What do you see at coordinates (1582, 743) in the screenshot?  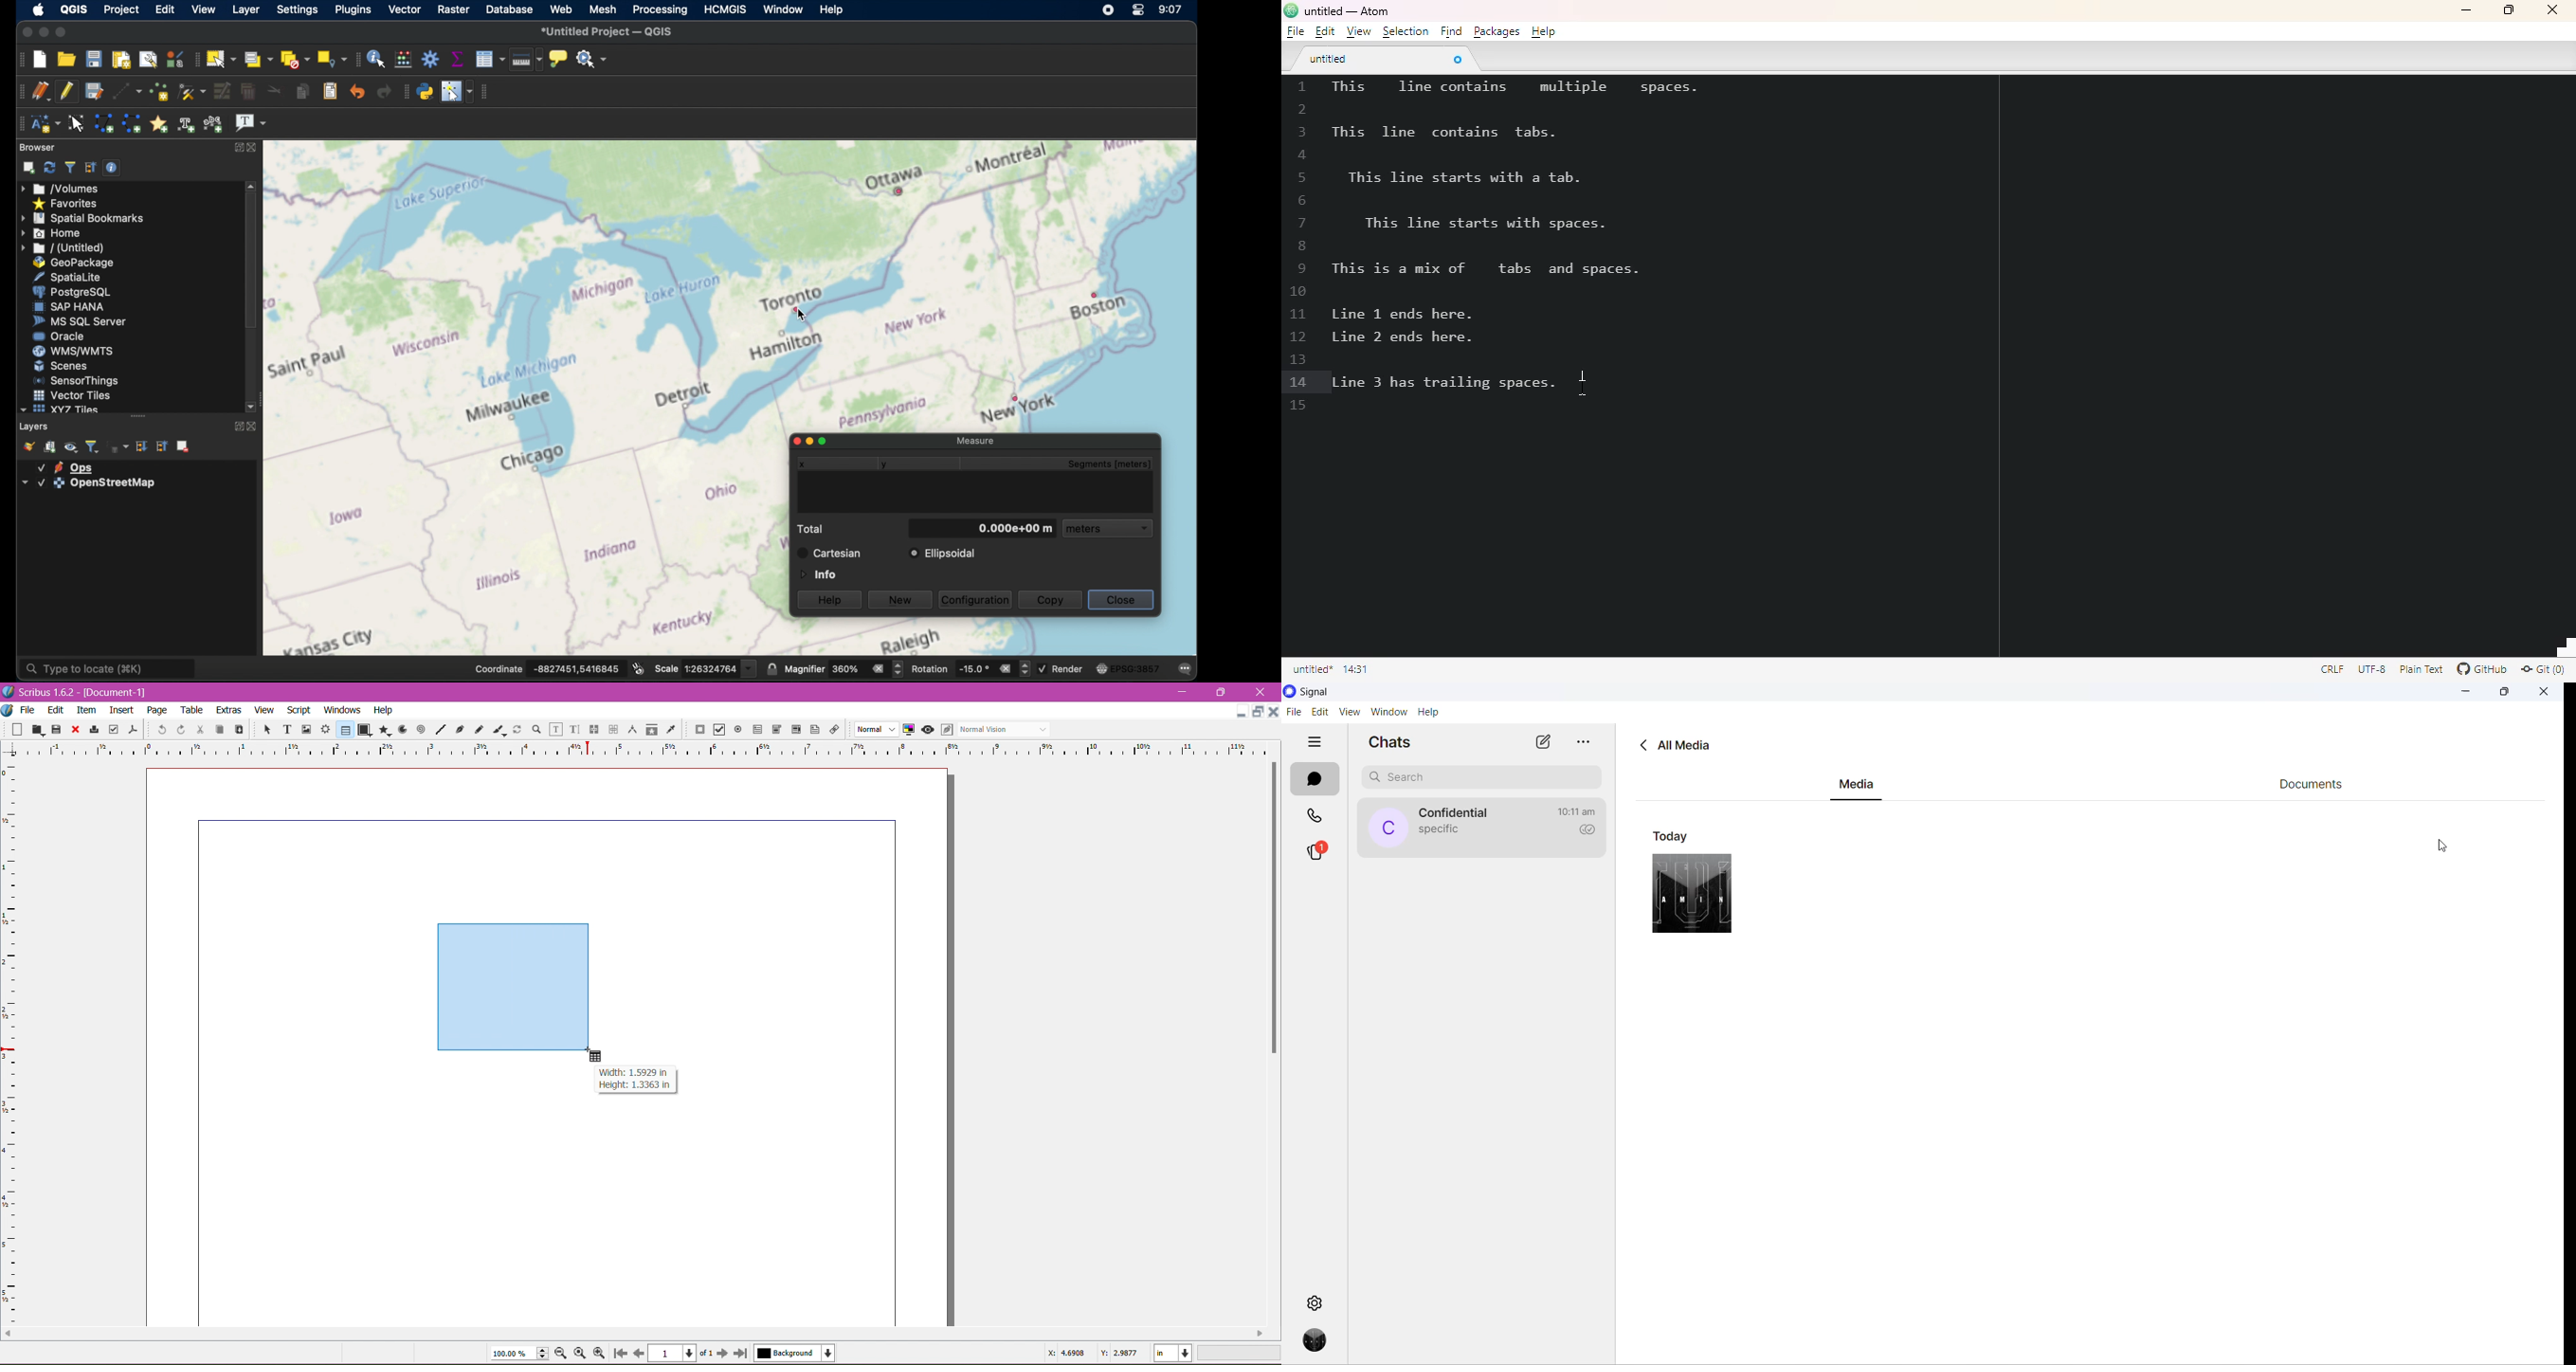 I see `more options` at bounding box center [1582, 743].